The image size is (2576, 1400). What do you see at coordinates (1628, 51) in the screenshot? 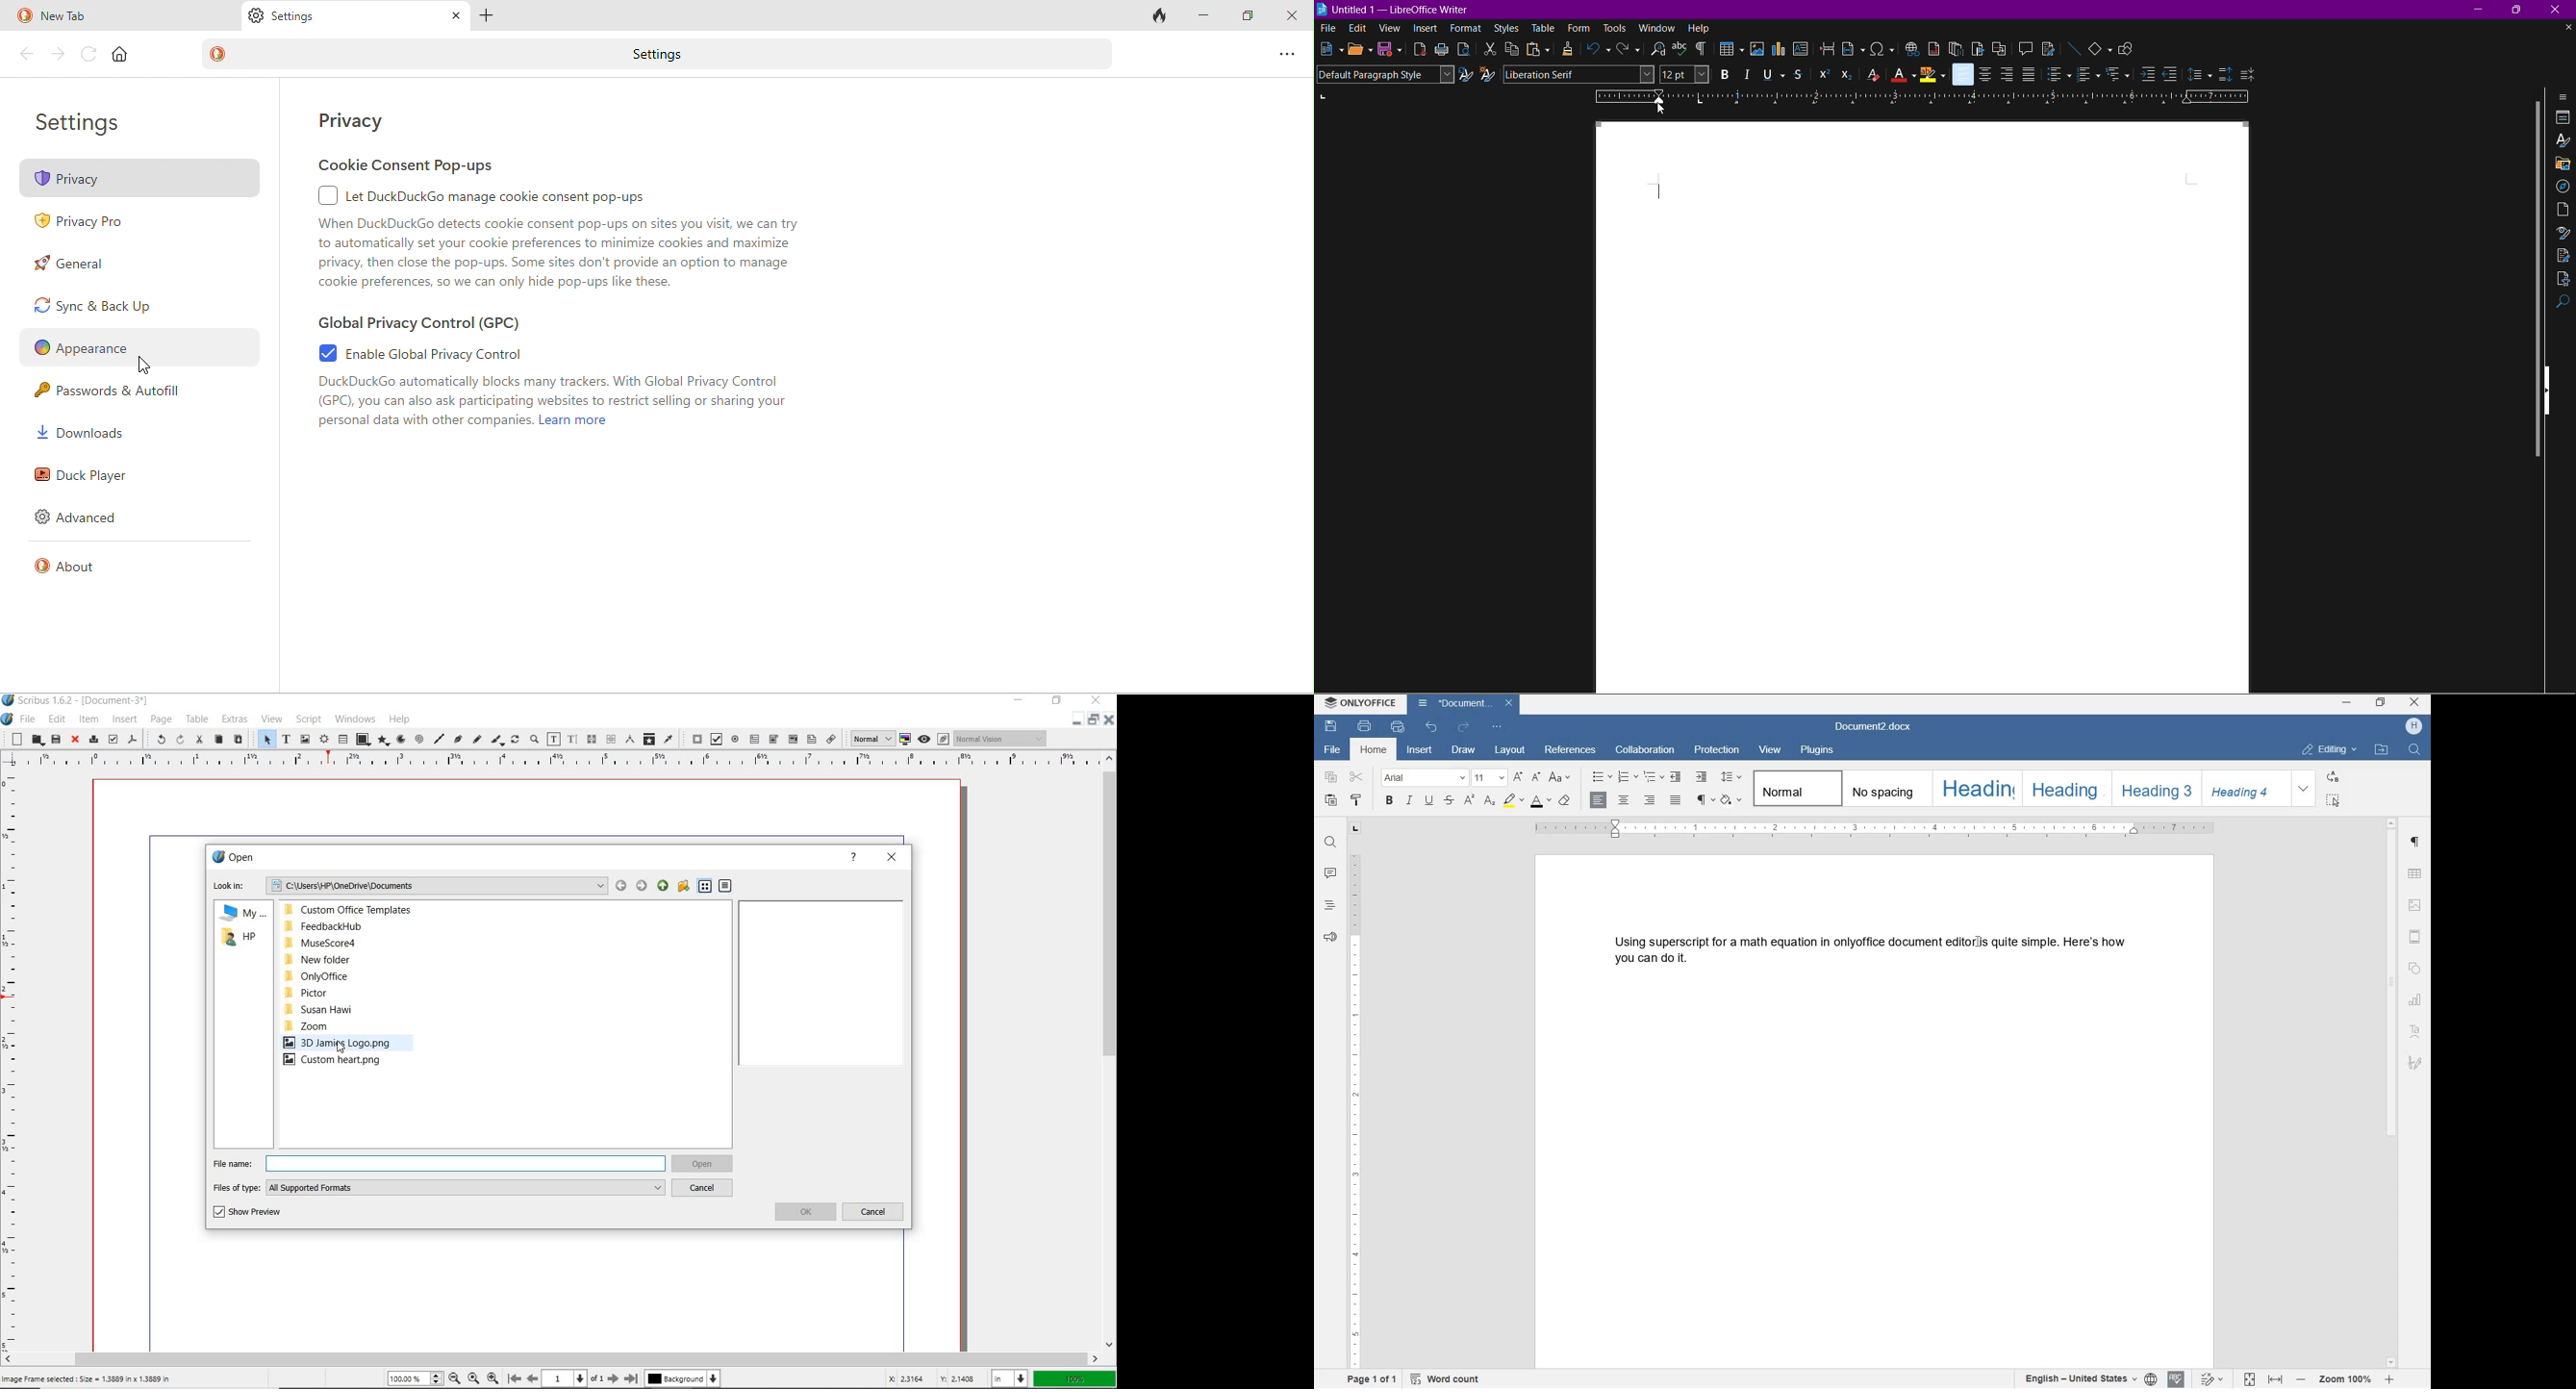
I see `Redo` at bounding box center [1628, 51].